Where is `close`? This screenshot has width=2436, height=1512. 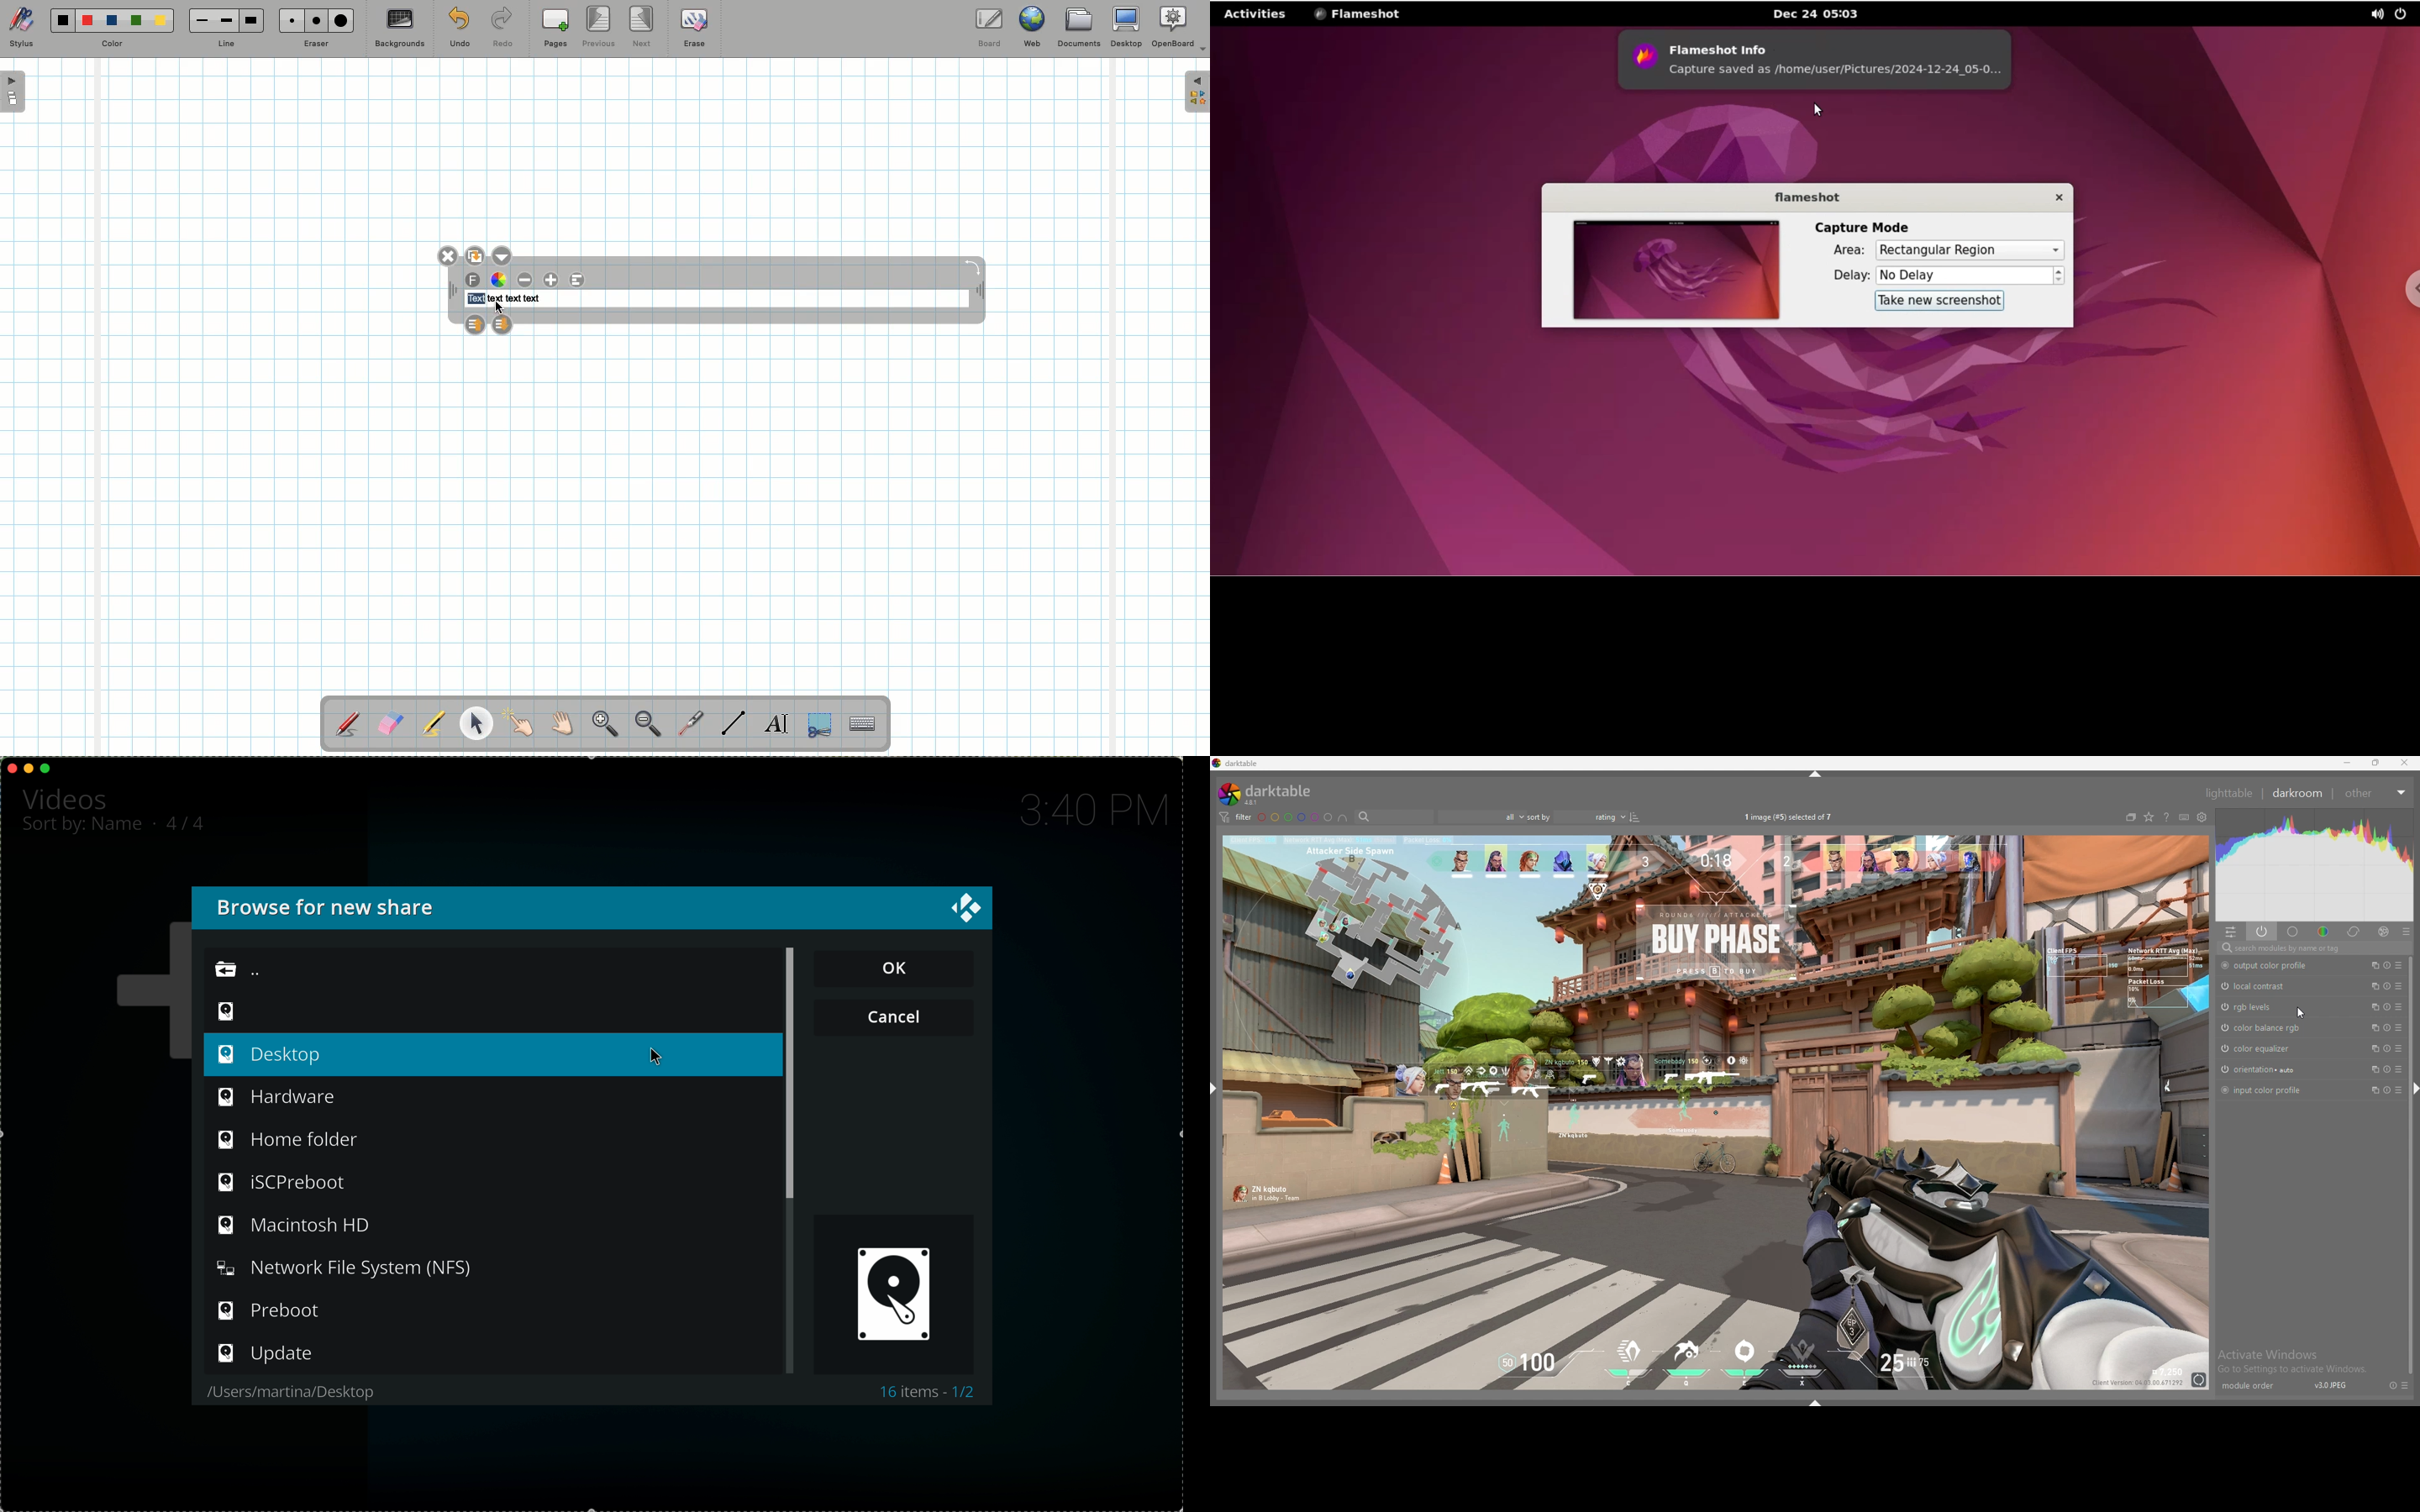
close is located at coordinates (13, 768).